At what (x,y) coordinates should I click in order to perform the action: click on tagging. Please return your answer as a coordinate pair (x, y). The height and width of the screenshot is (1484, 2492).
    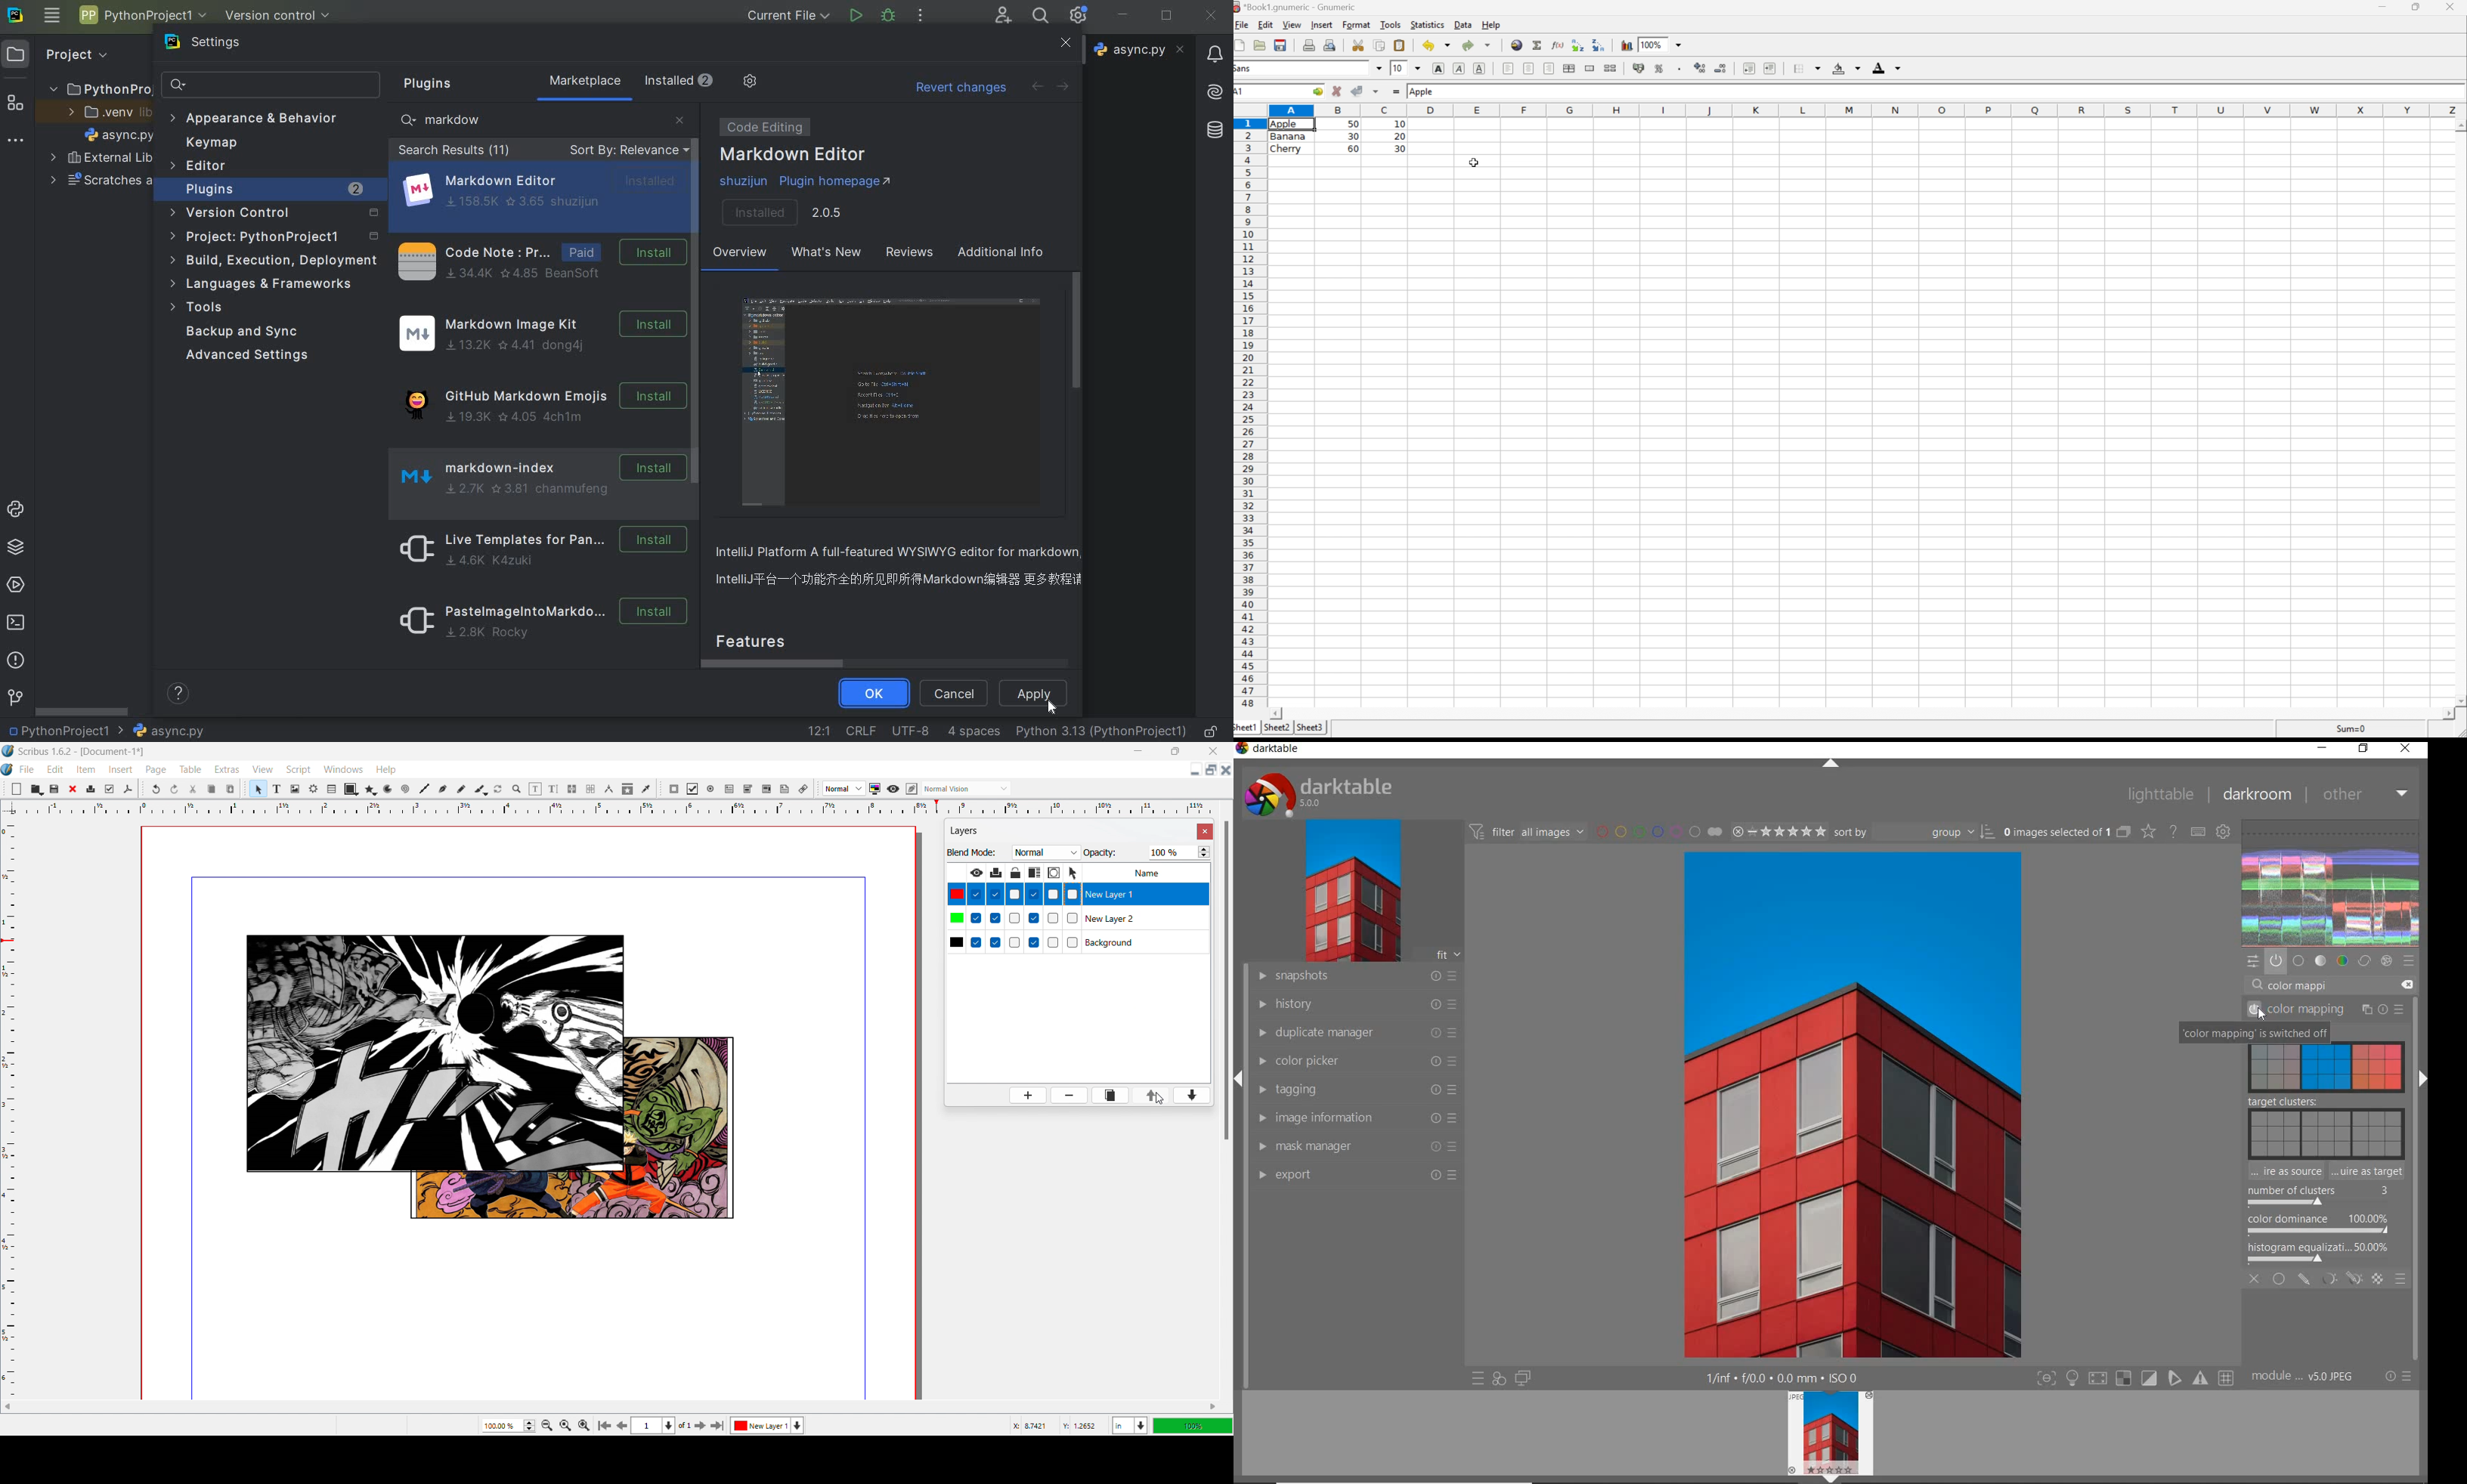
    Looking at the image, I should click on (1356, 1090).